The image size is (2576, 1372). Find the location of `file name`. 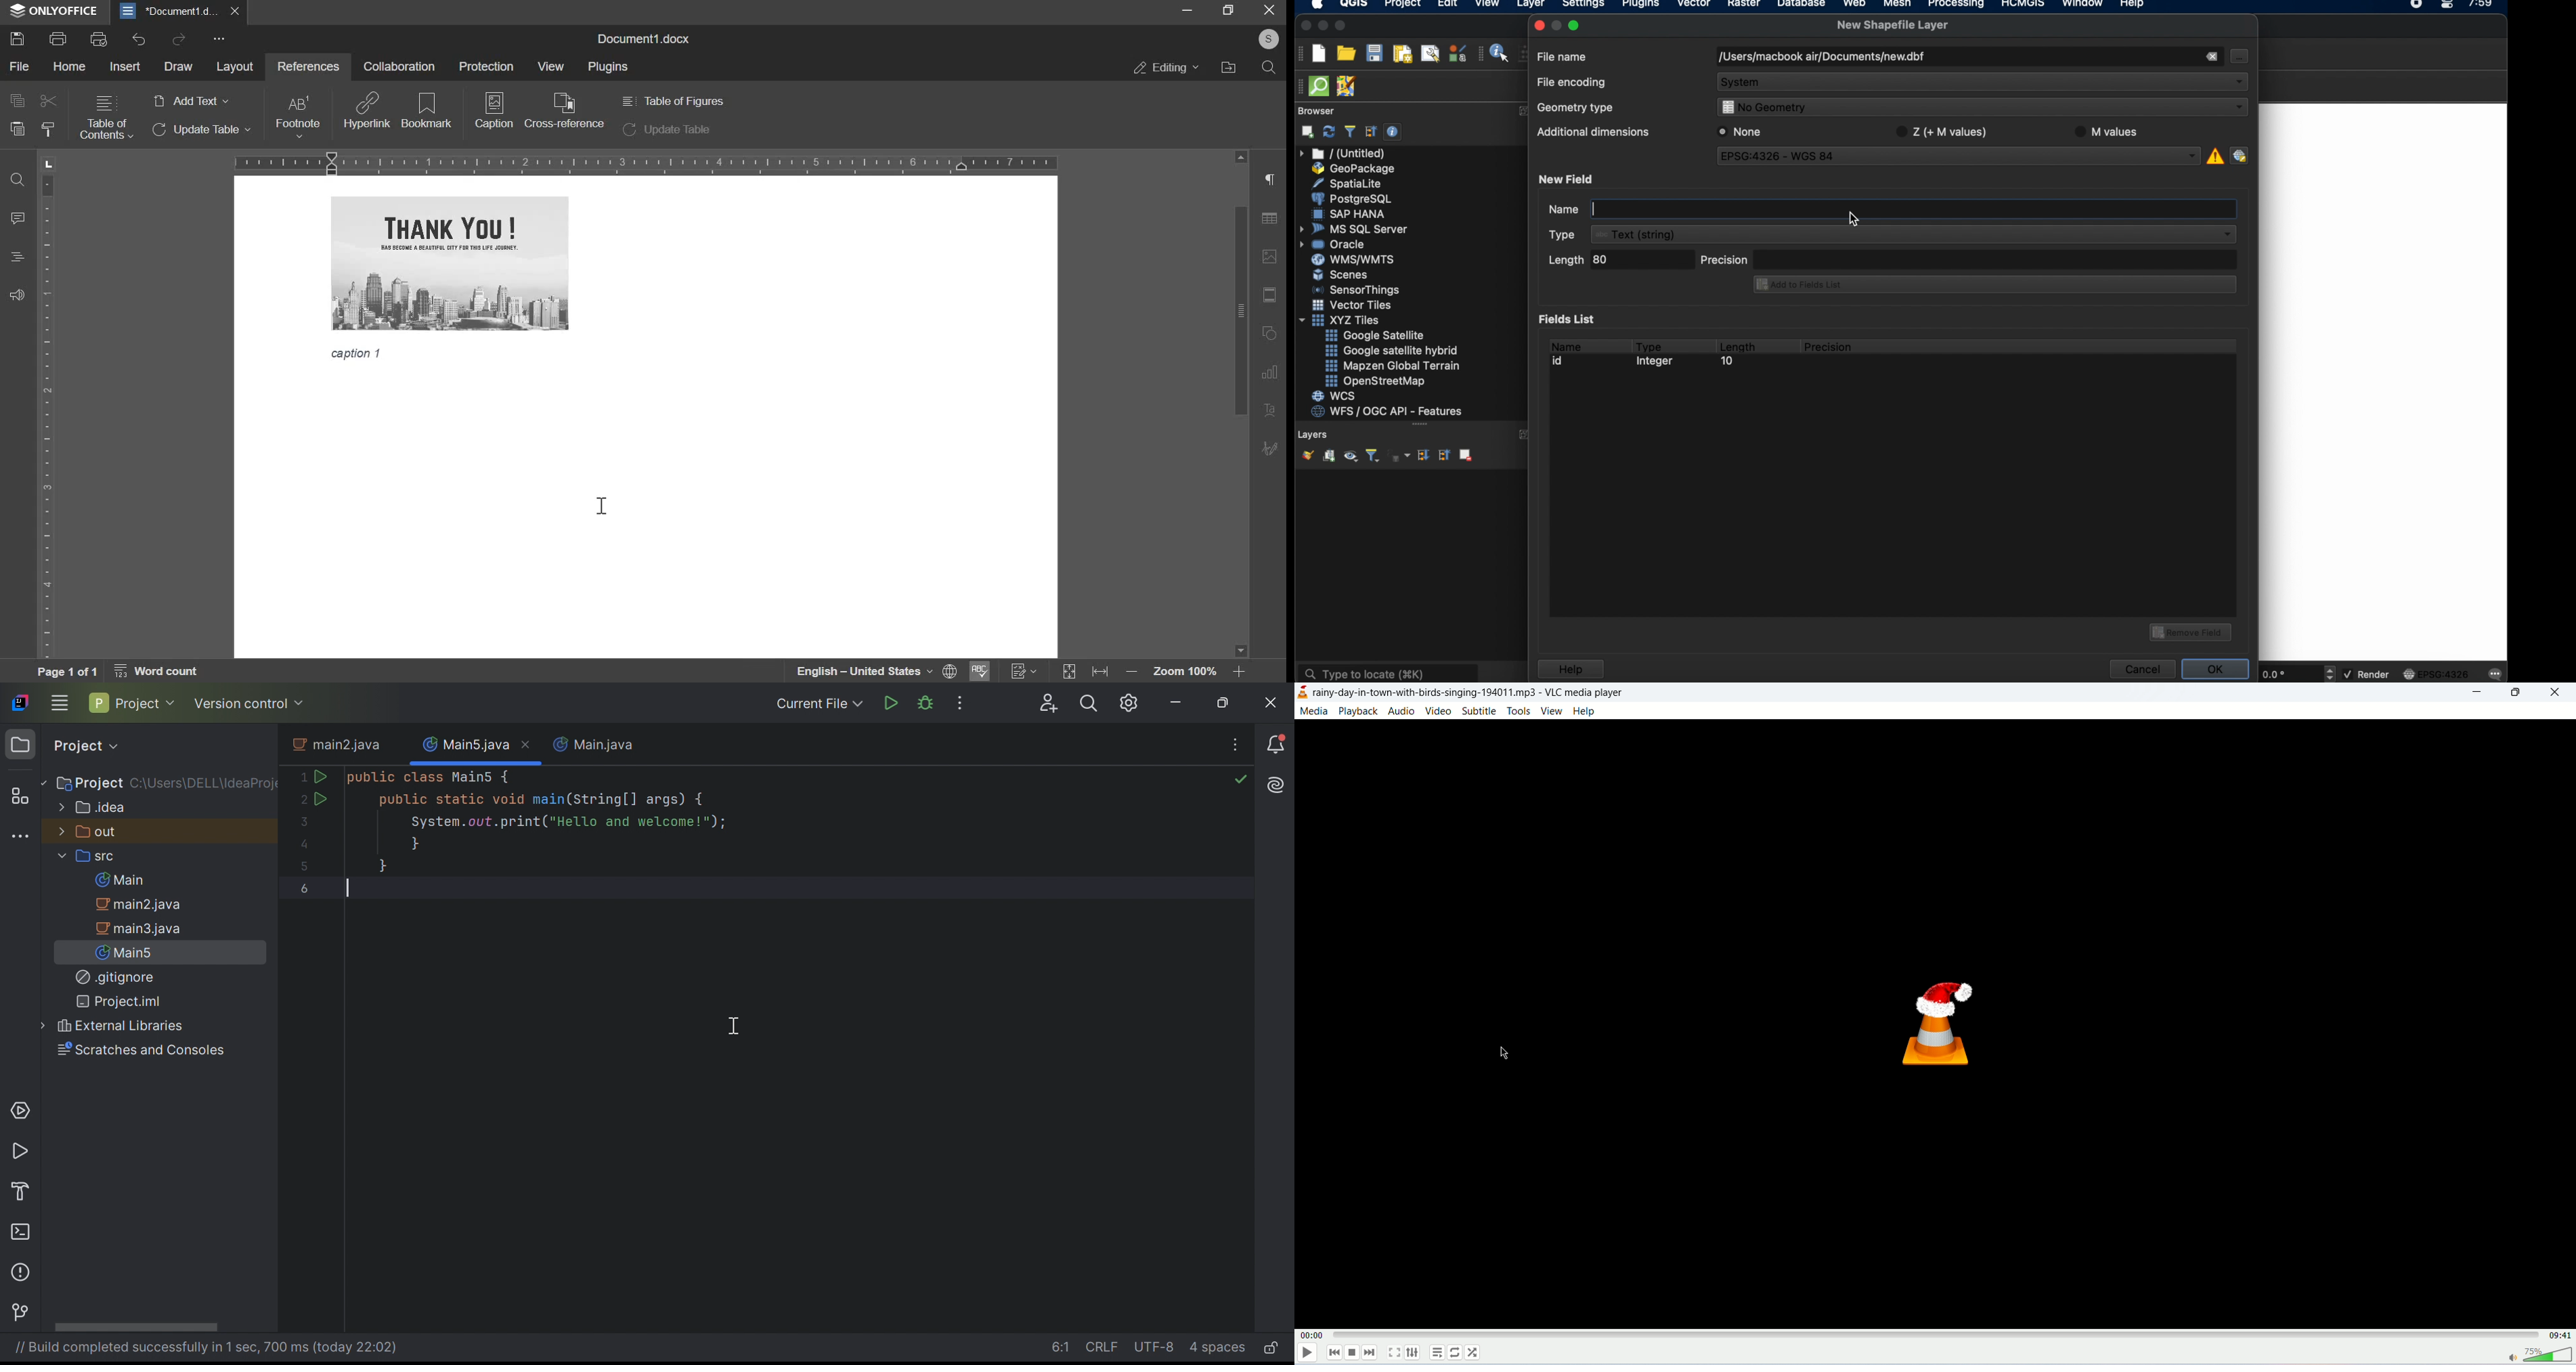

file name is located at coordinates (1563, 56).